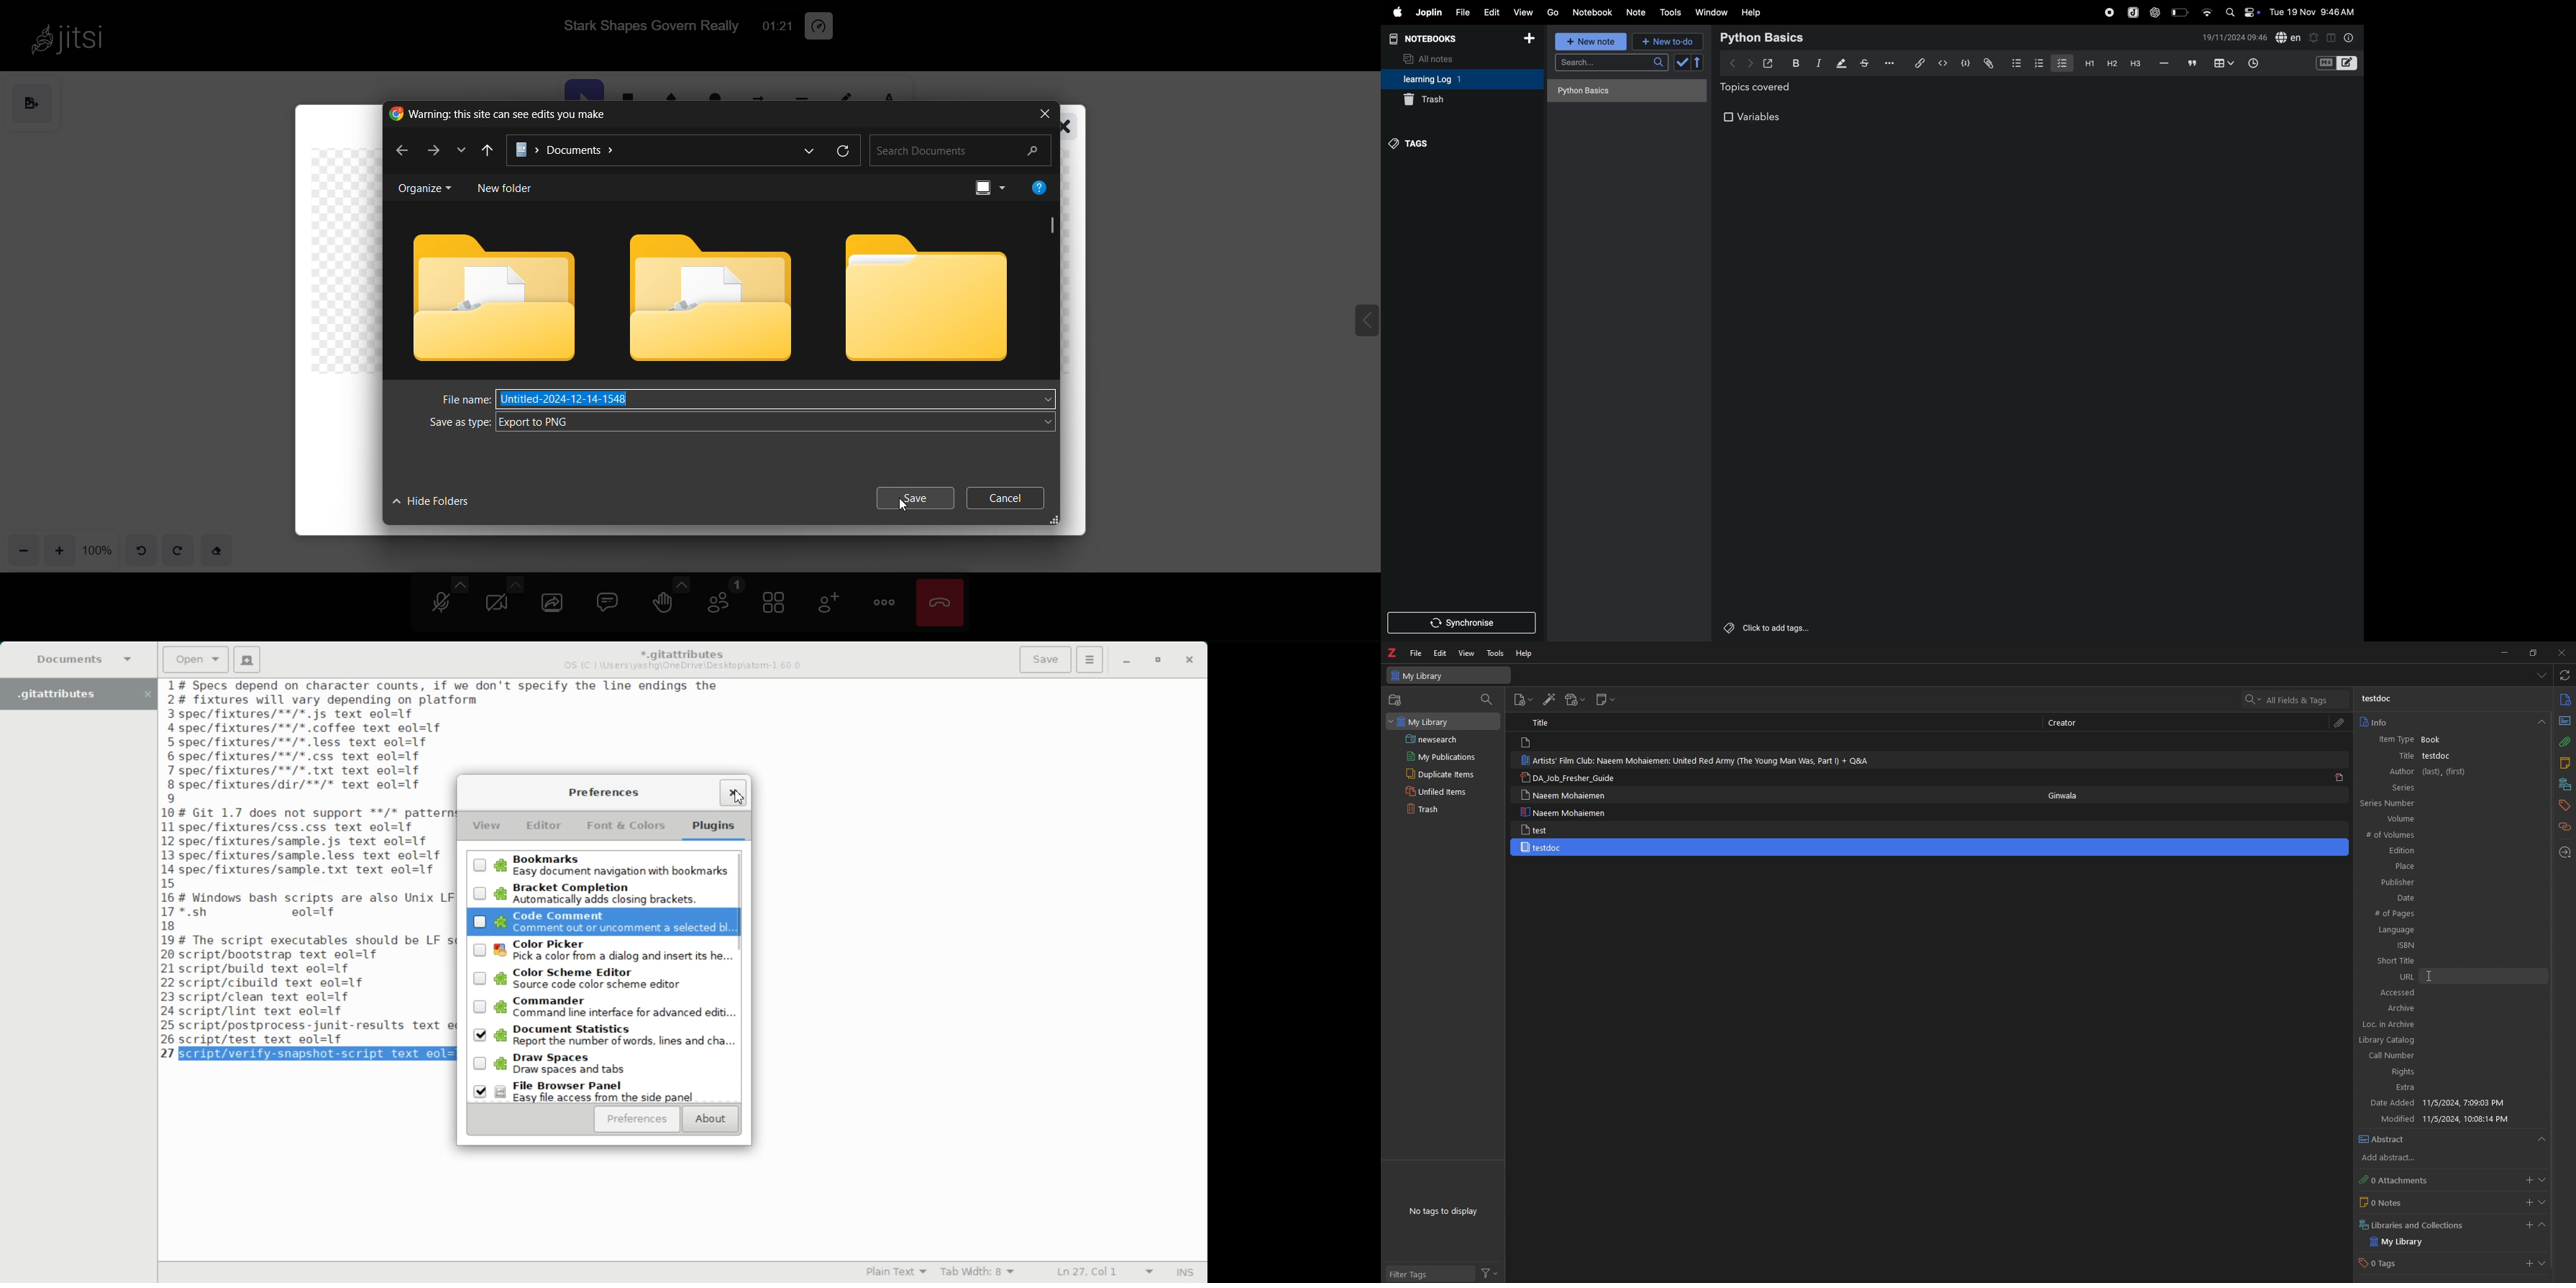 This screenshot has height=1288, width=2576. What do you see at coordinates (485, 151) in the screenshot?
I see `previous` at bounding box center [485, 151].